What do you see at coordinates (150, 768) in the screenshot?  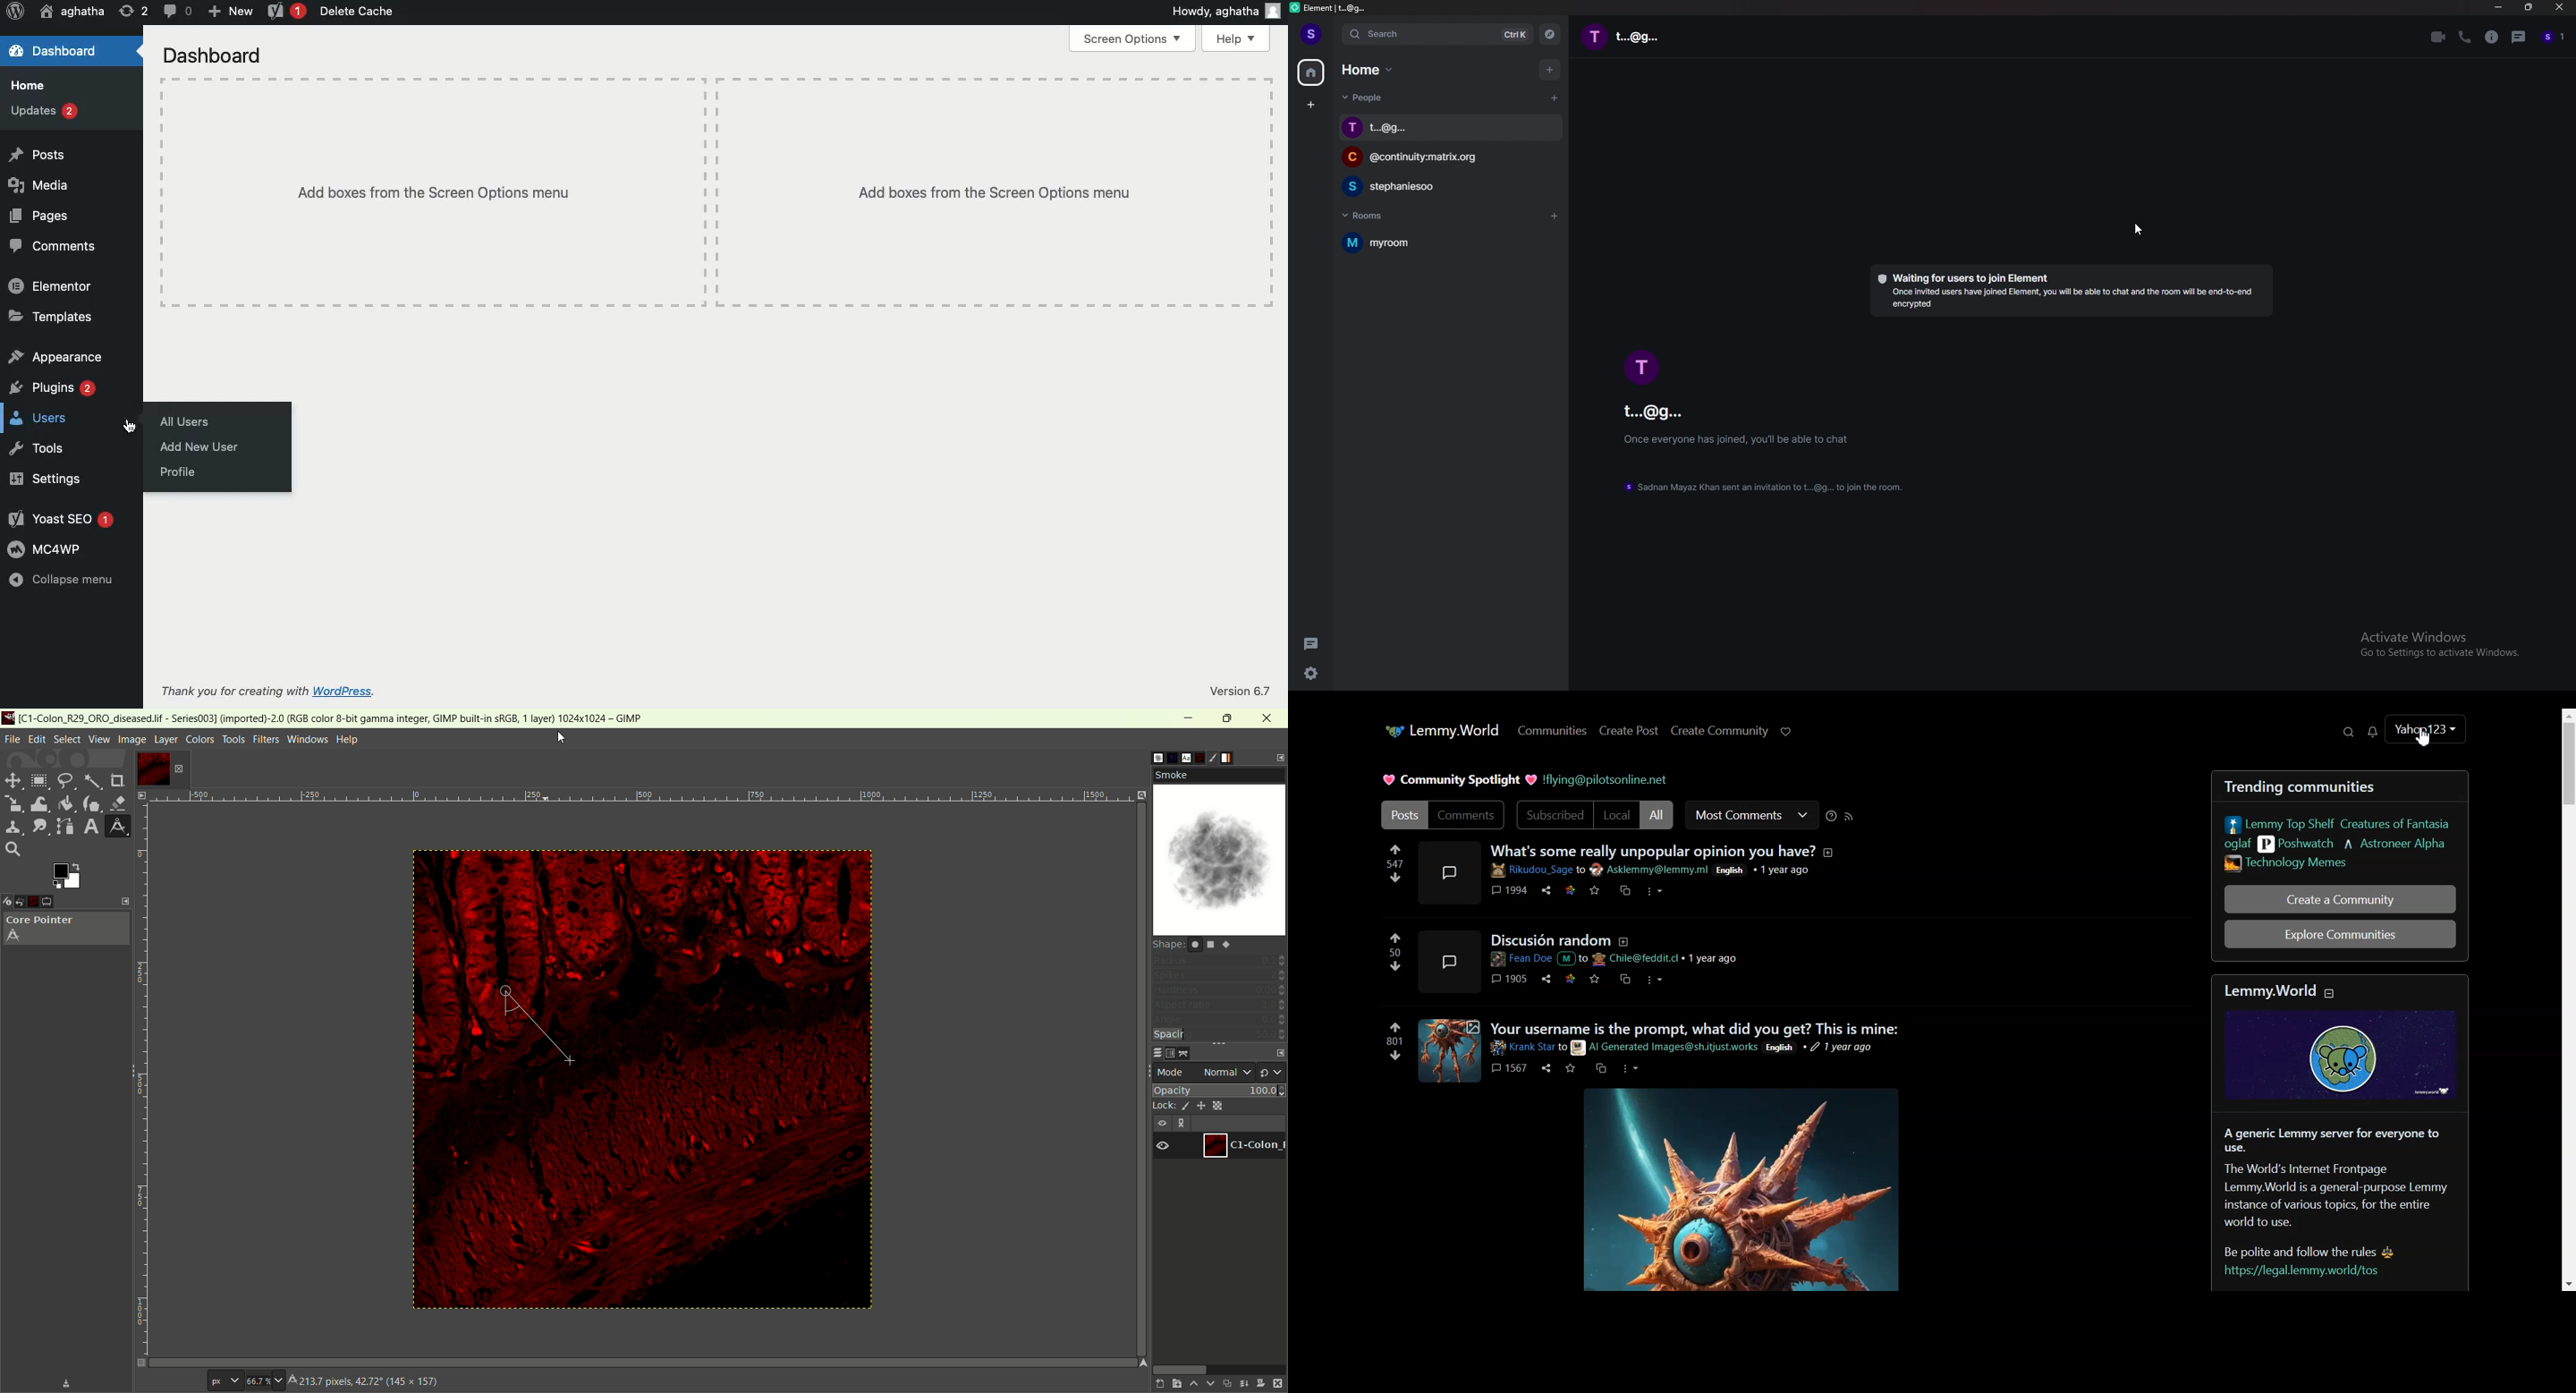 I see `layer1` at bounding box center [150, 768].